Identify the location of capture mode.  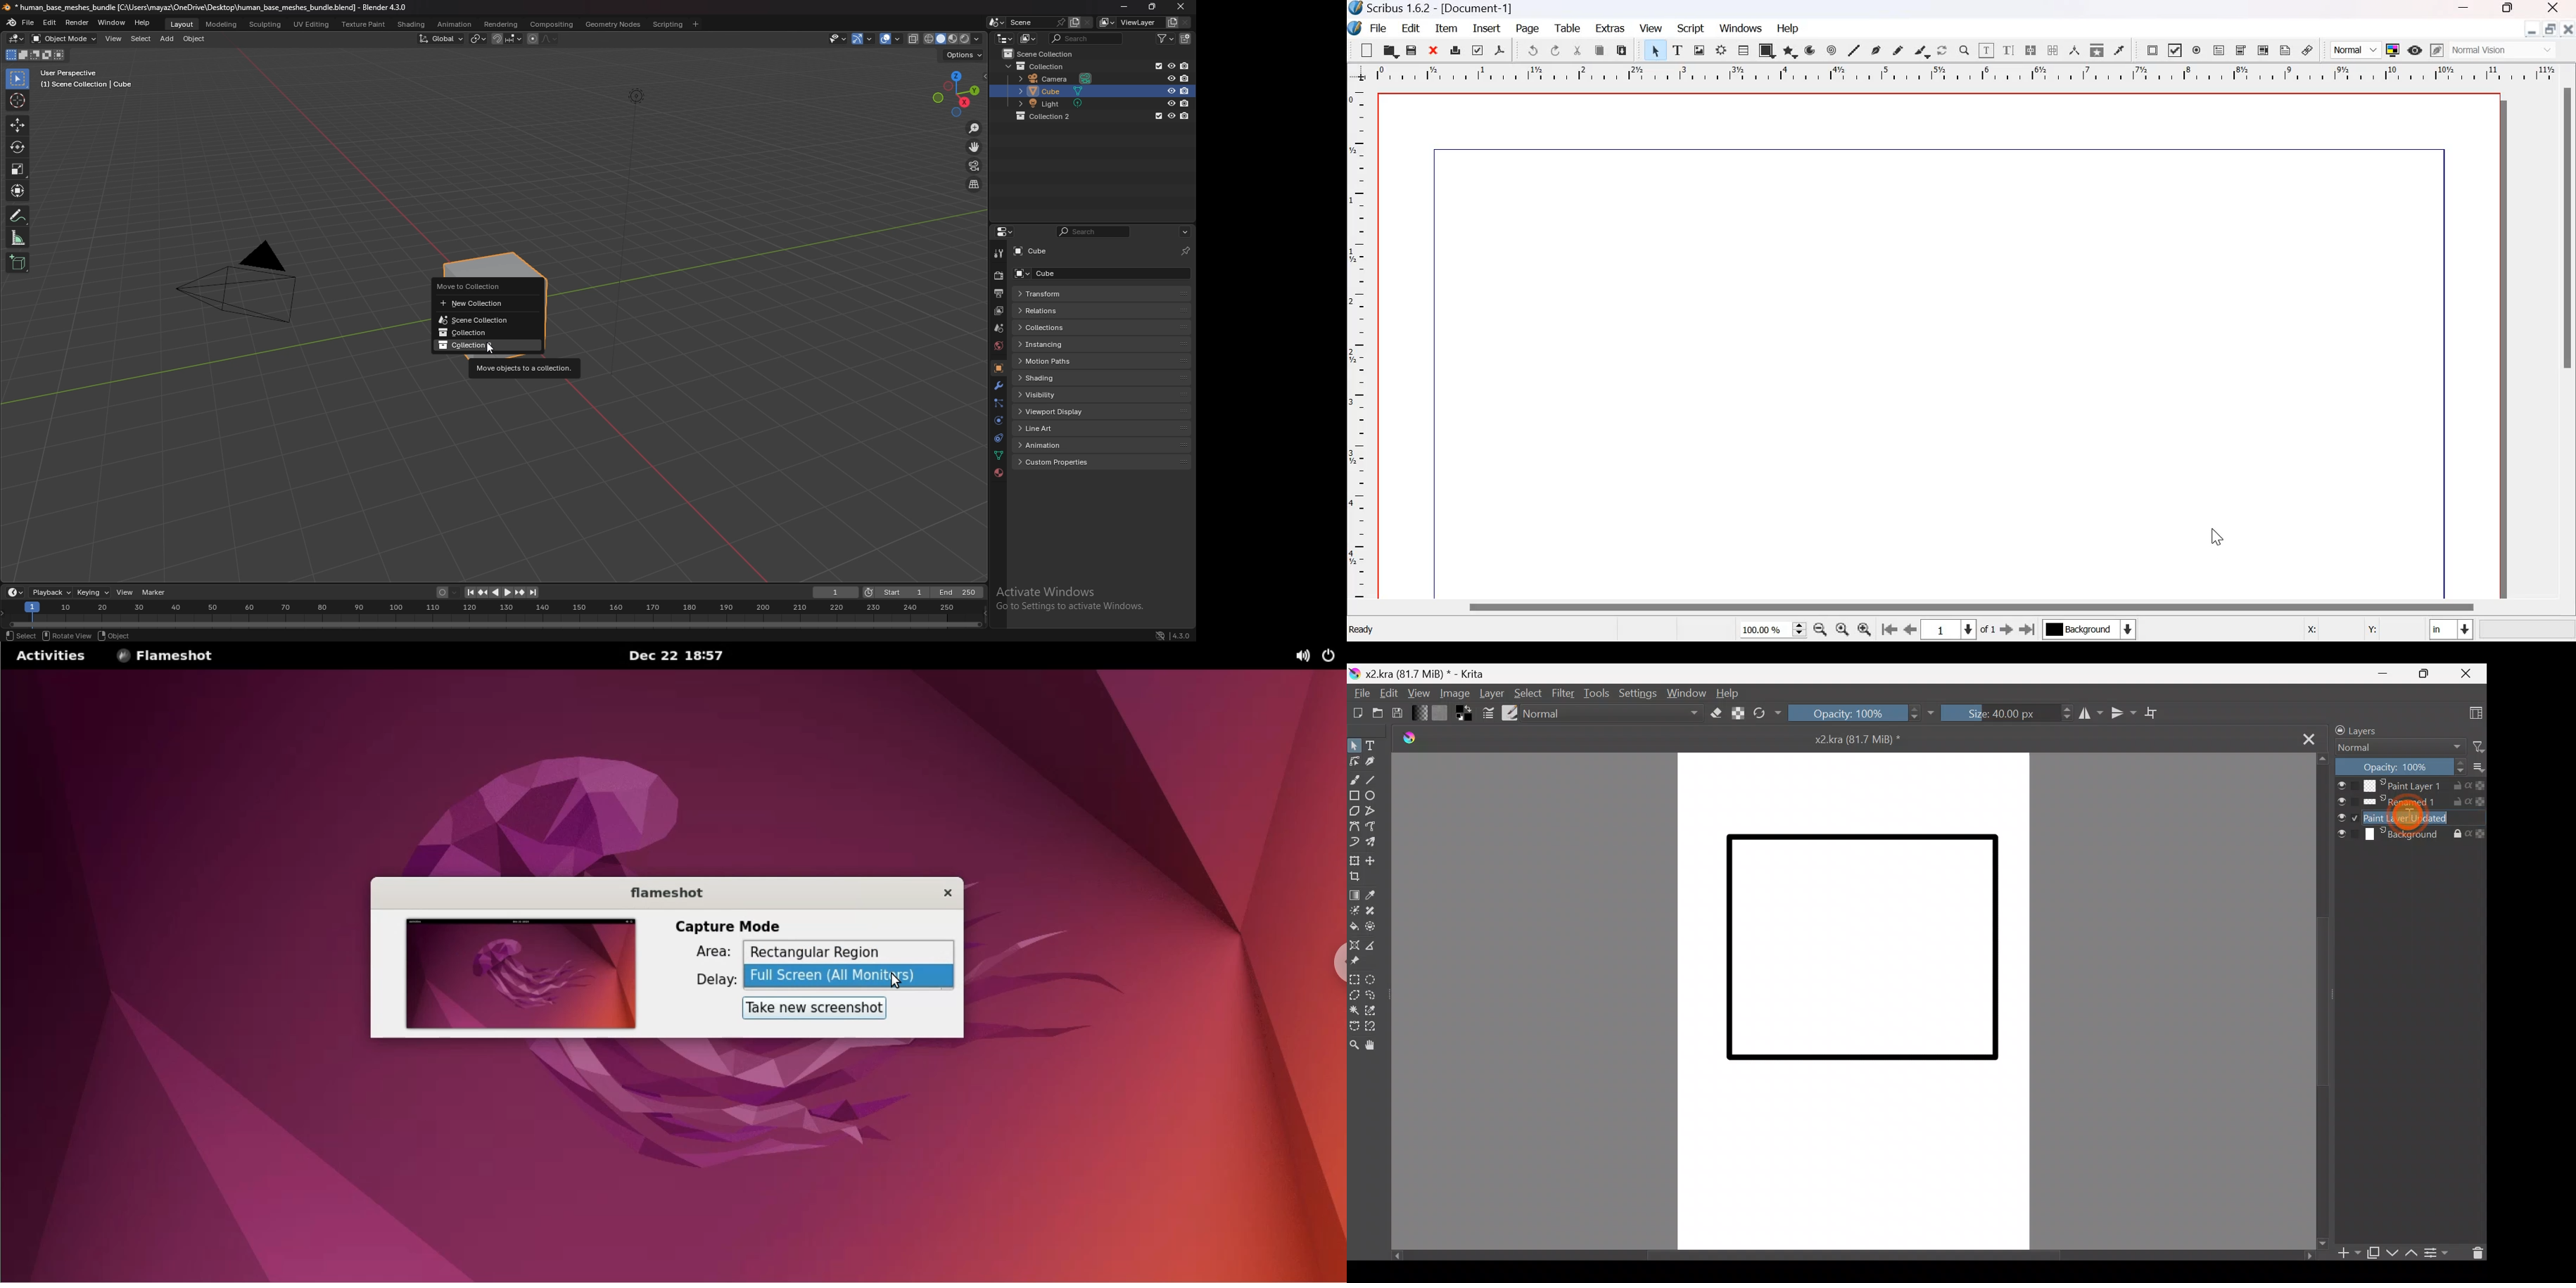
(730, 925).